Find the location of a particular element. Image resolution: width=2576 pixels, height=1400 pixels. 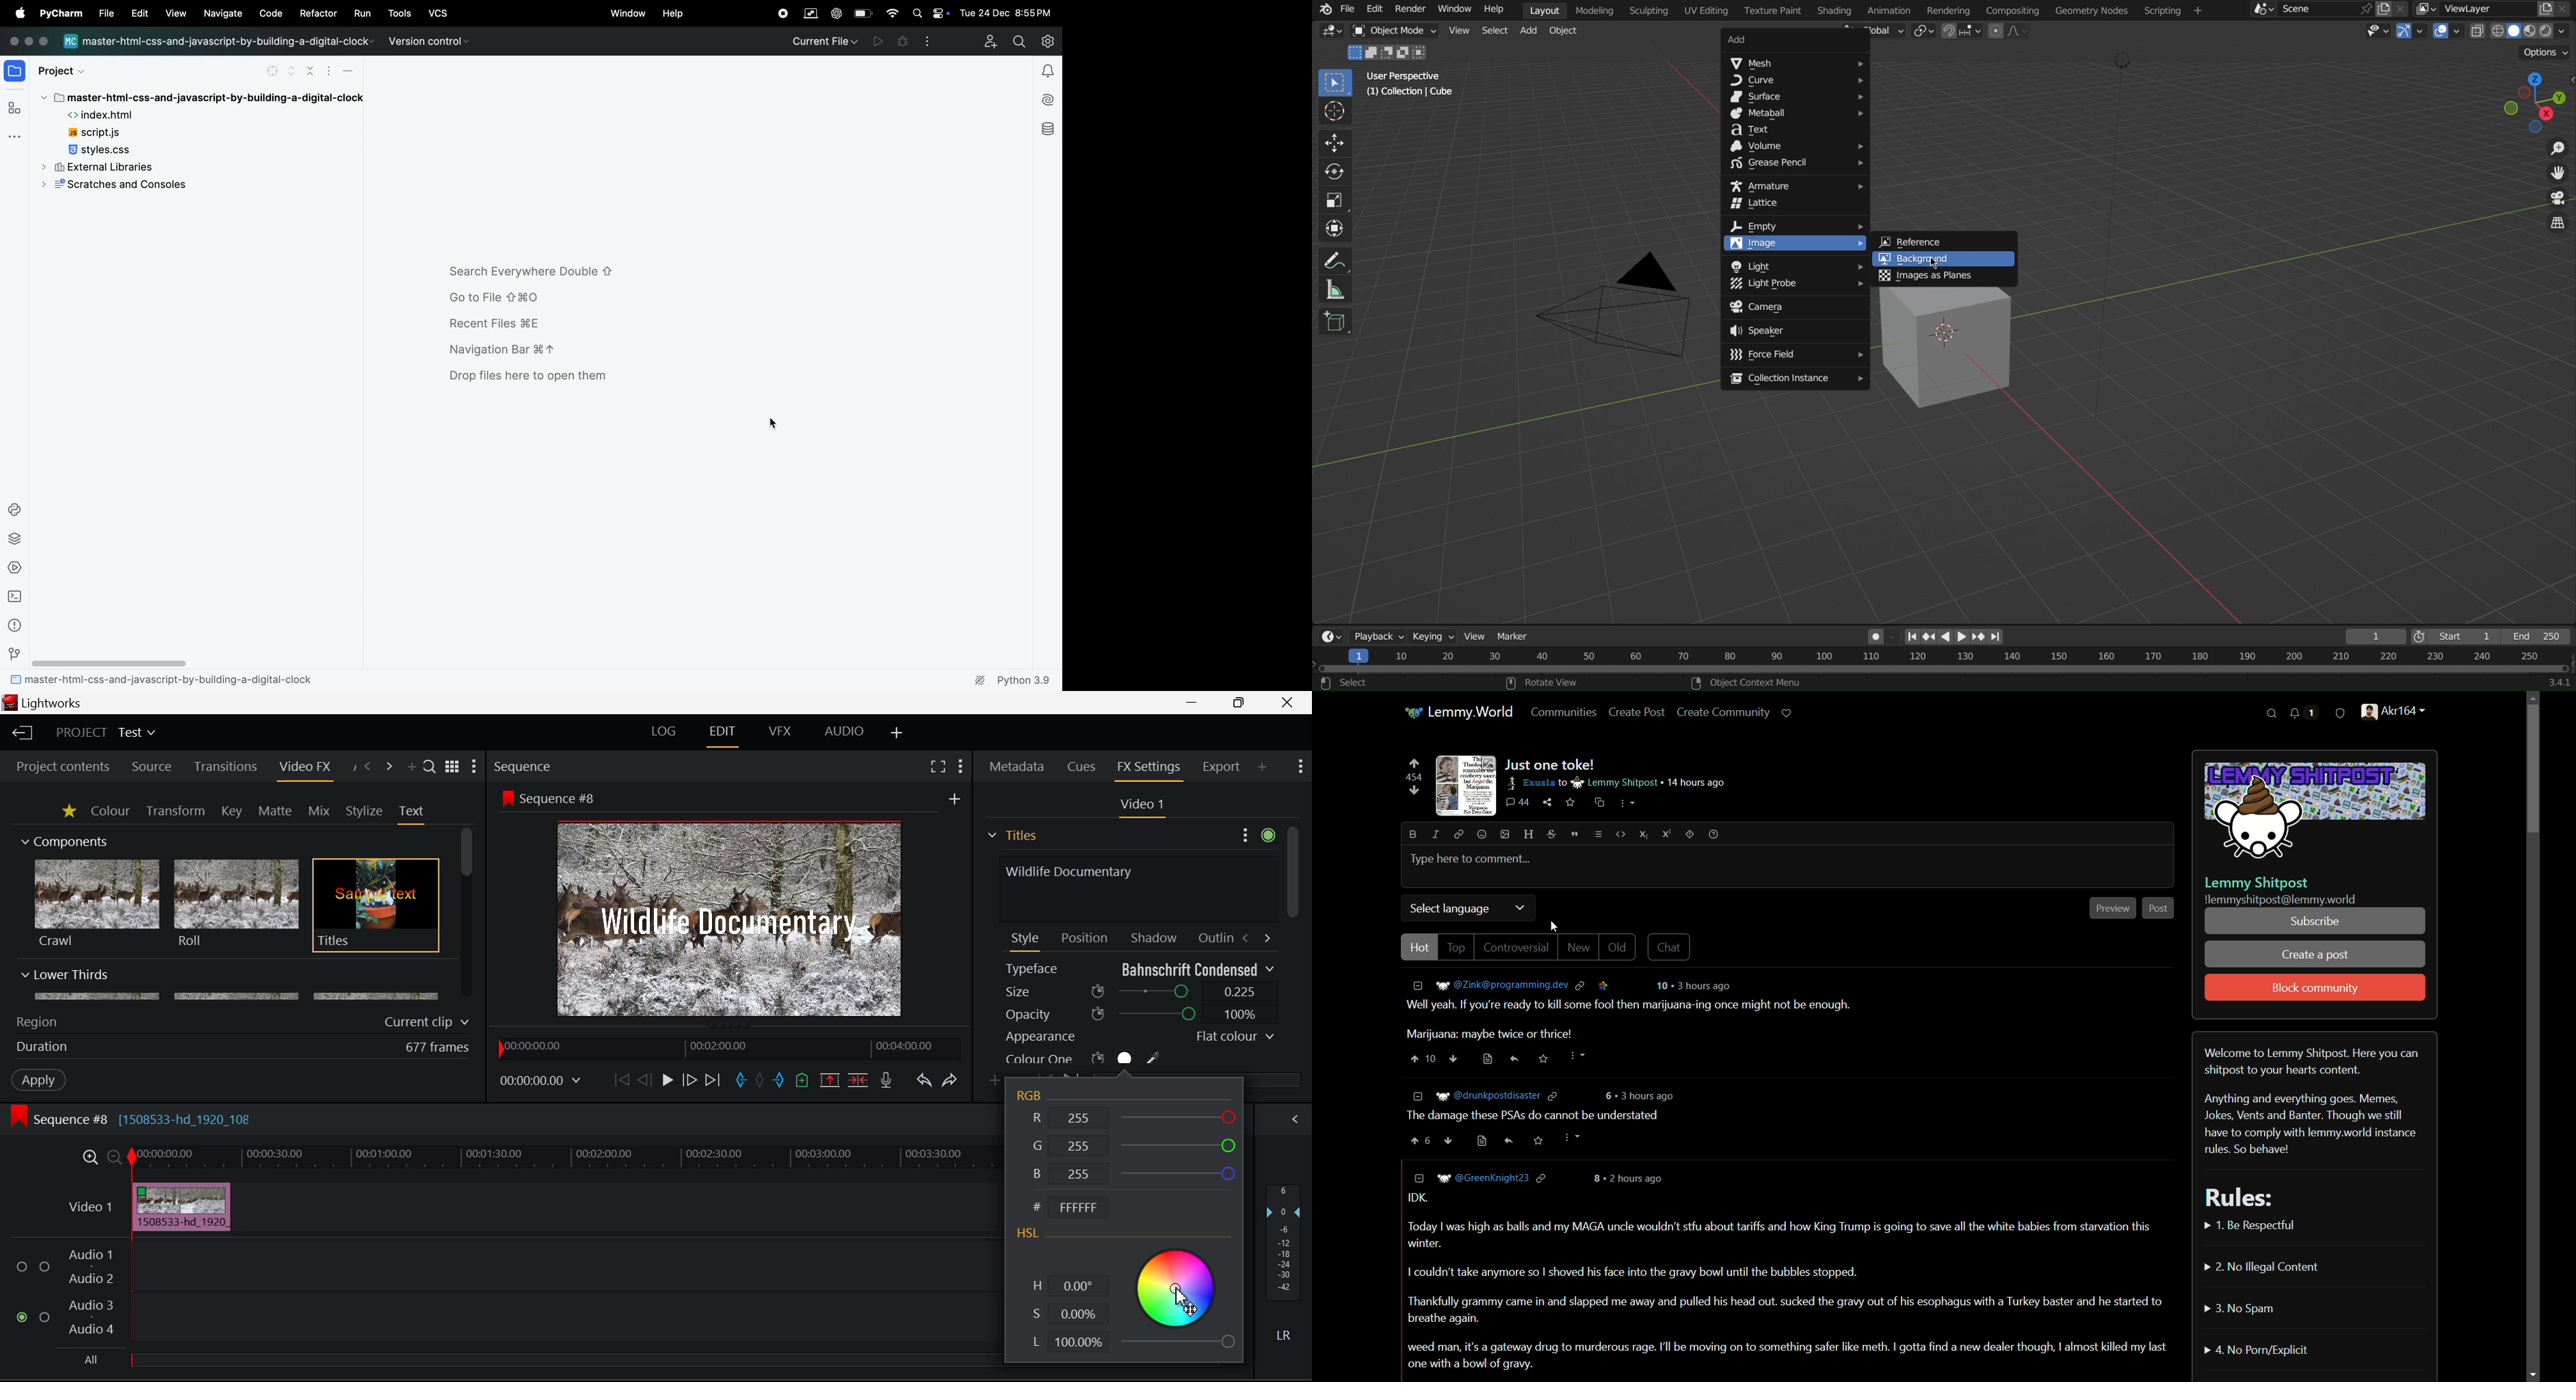

Shadow is located at coordinates (1155, 935).